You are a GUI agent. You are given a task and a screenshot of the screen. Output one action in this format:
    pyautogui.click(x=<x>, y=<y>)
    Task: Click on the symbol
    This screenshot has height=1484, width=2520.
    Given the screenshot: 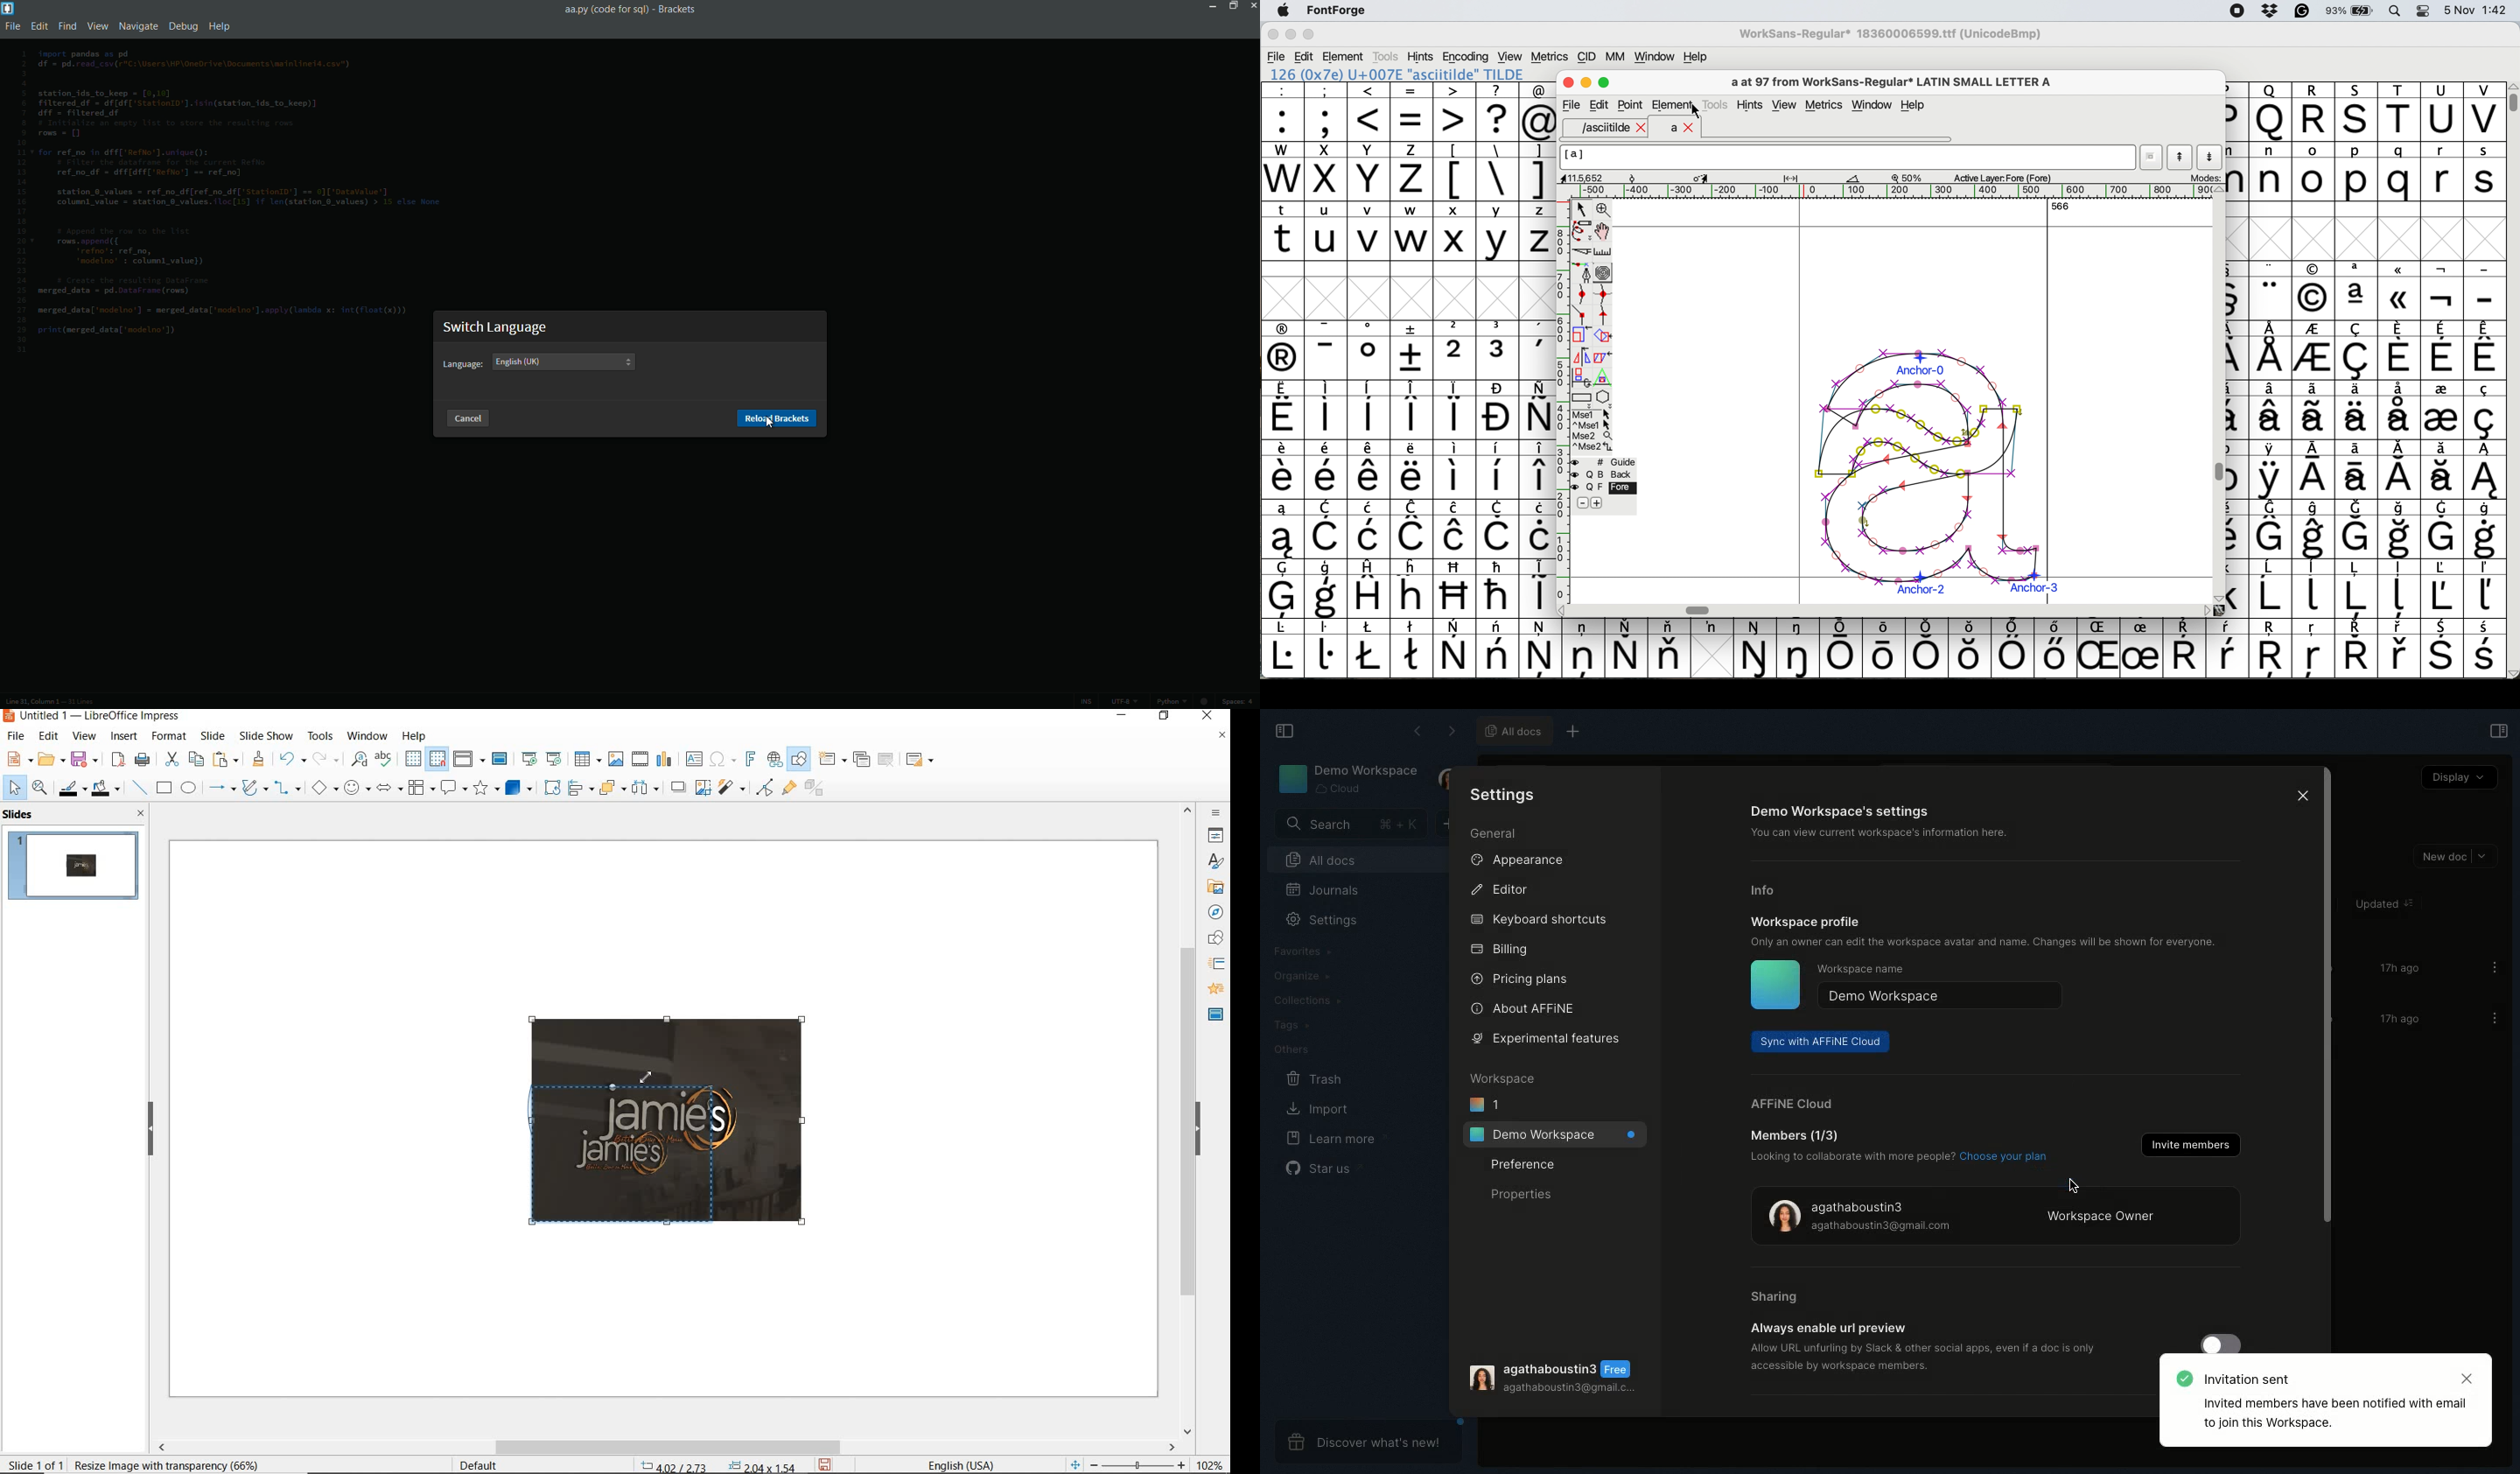 What is the action you would take?
    pyautogui.click(x=1583, y=647)
    